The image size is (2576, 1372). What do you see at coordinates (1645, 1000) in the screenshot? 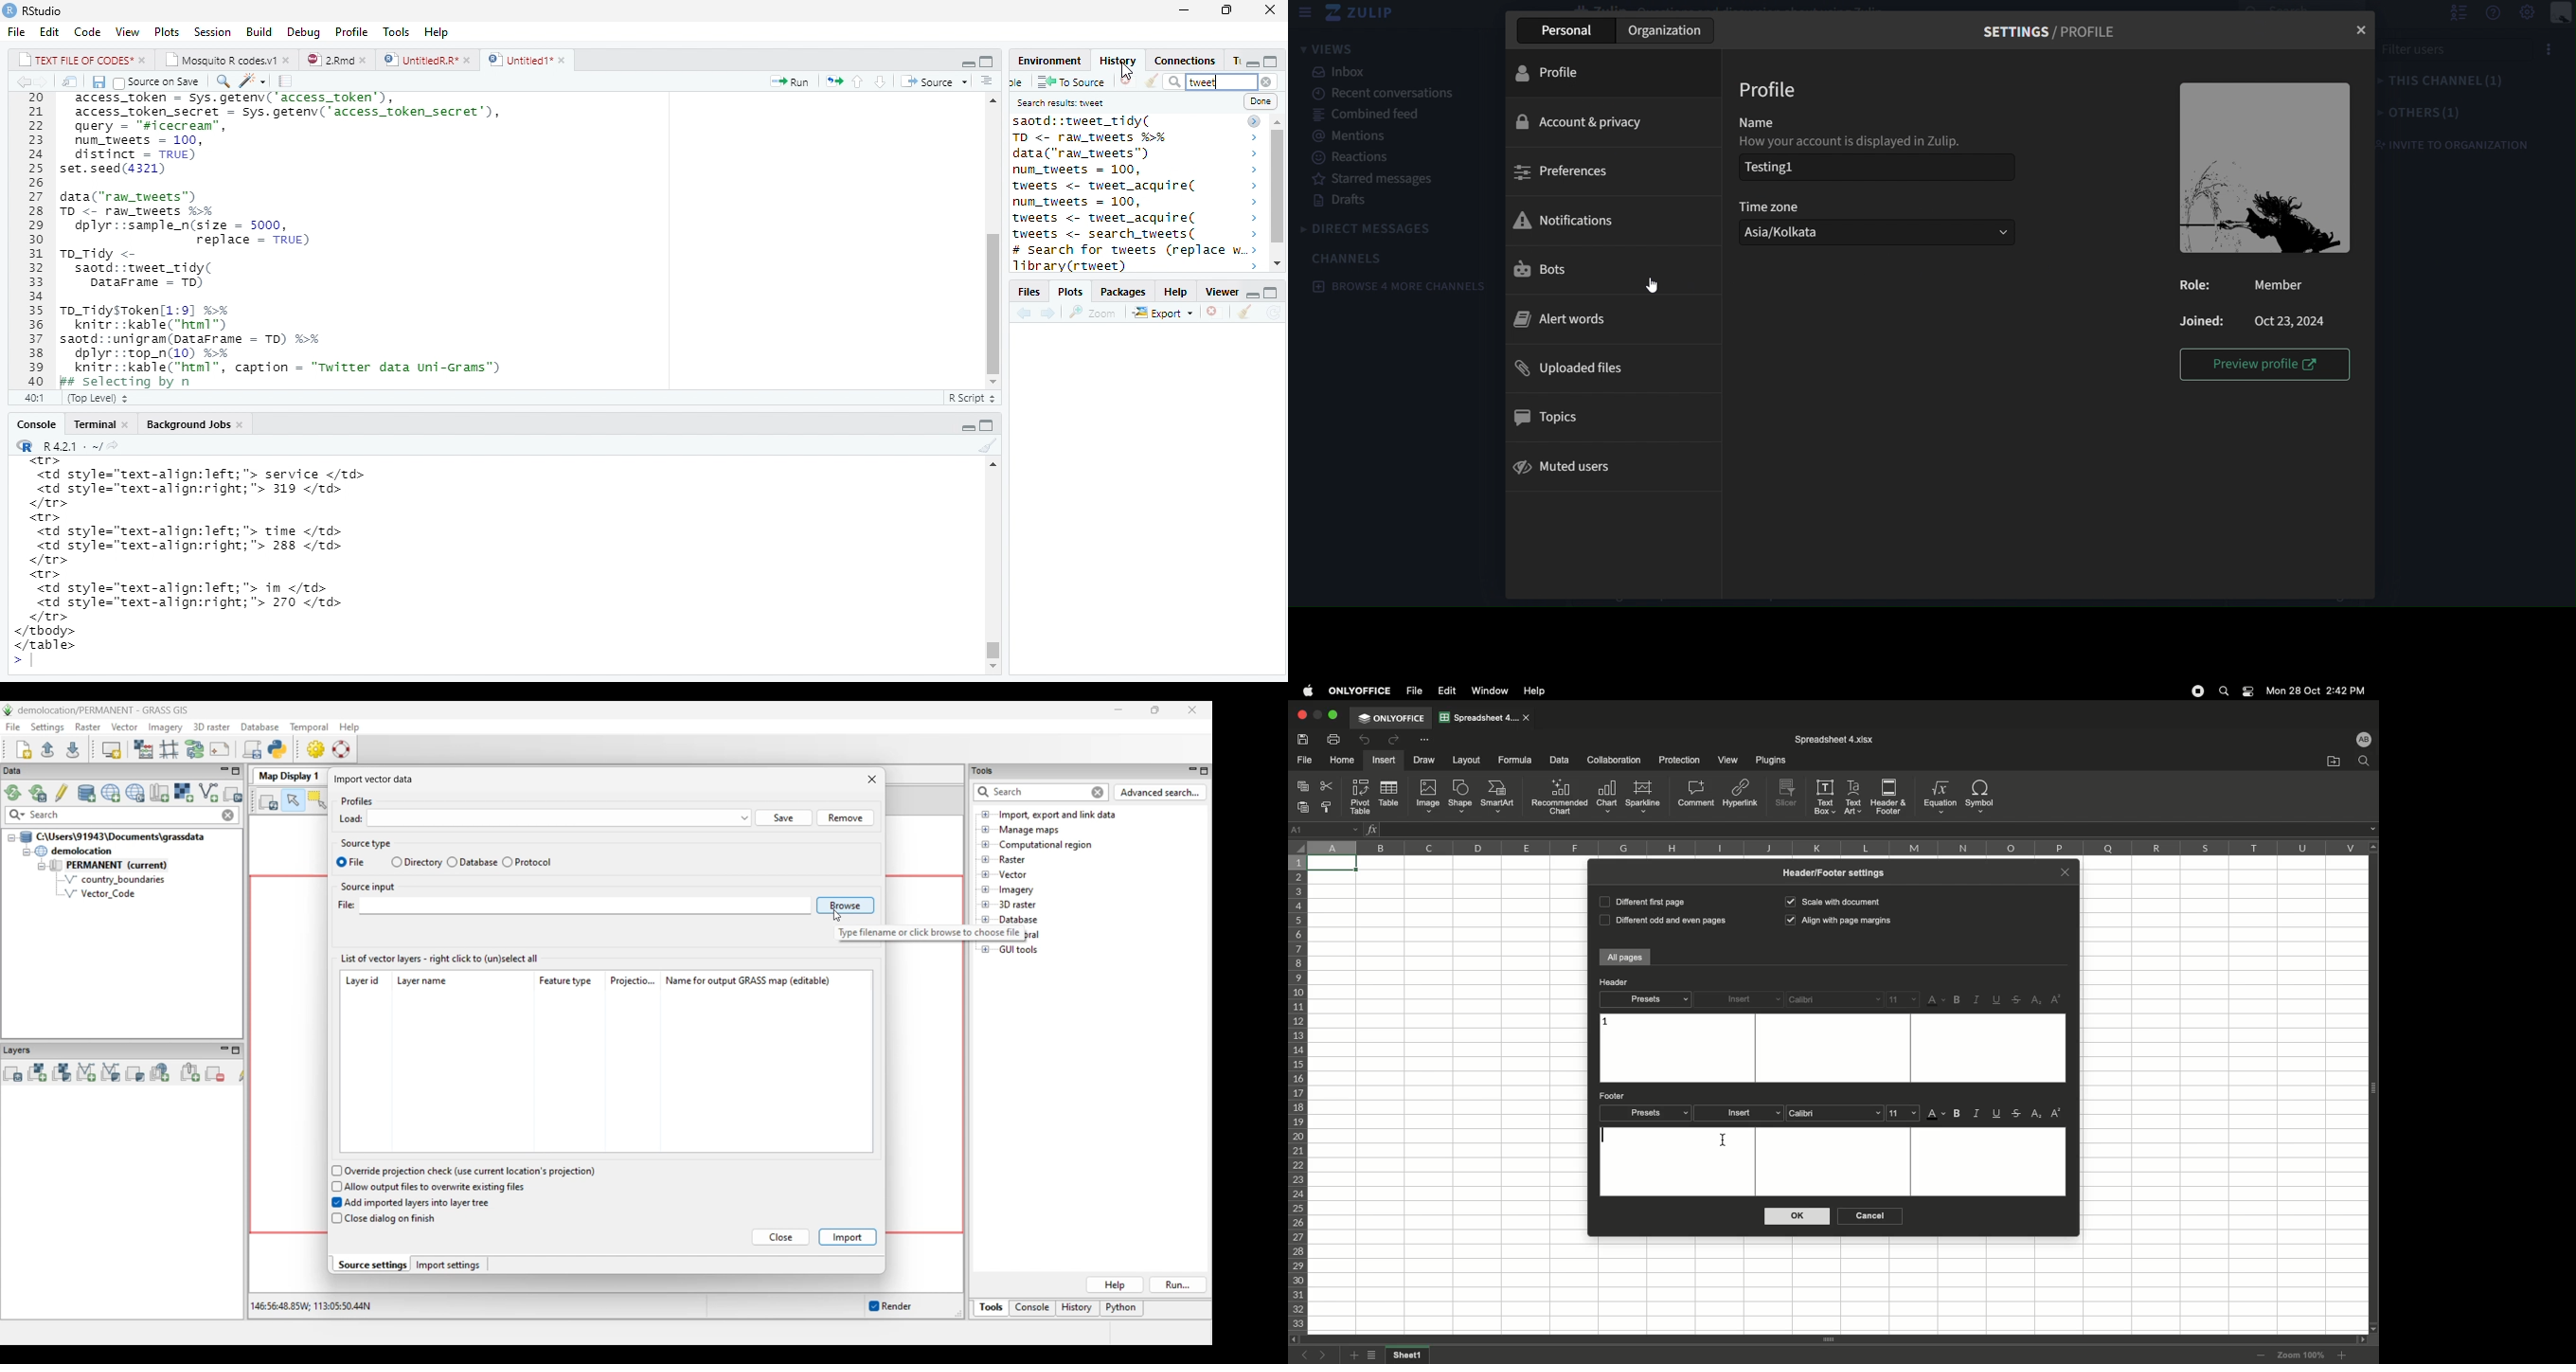
I see `Presets` at bounding box center [1645, 1000].